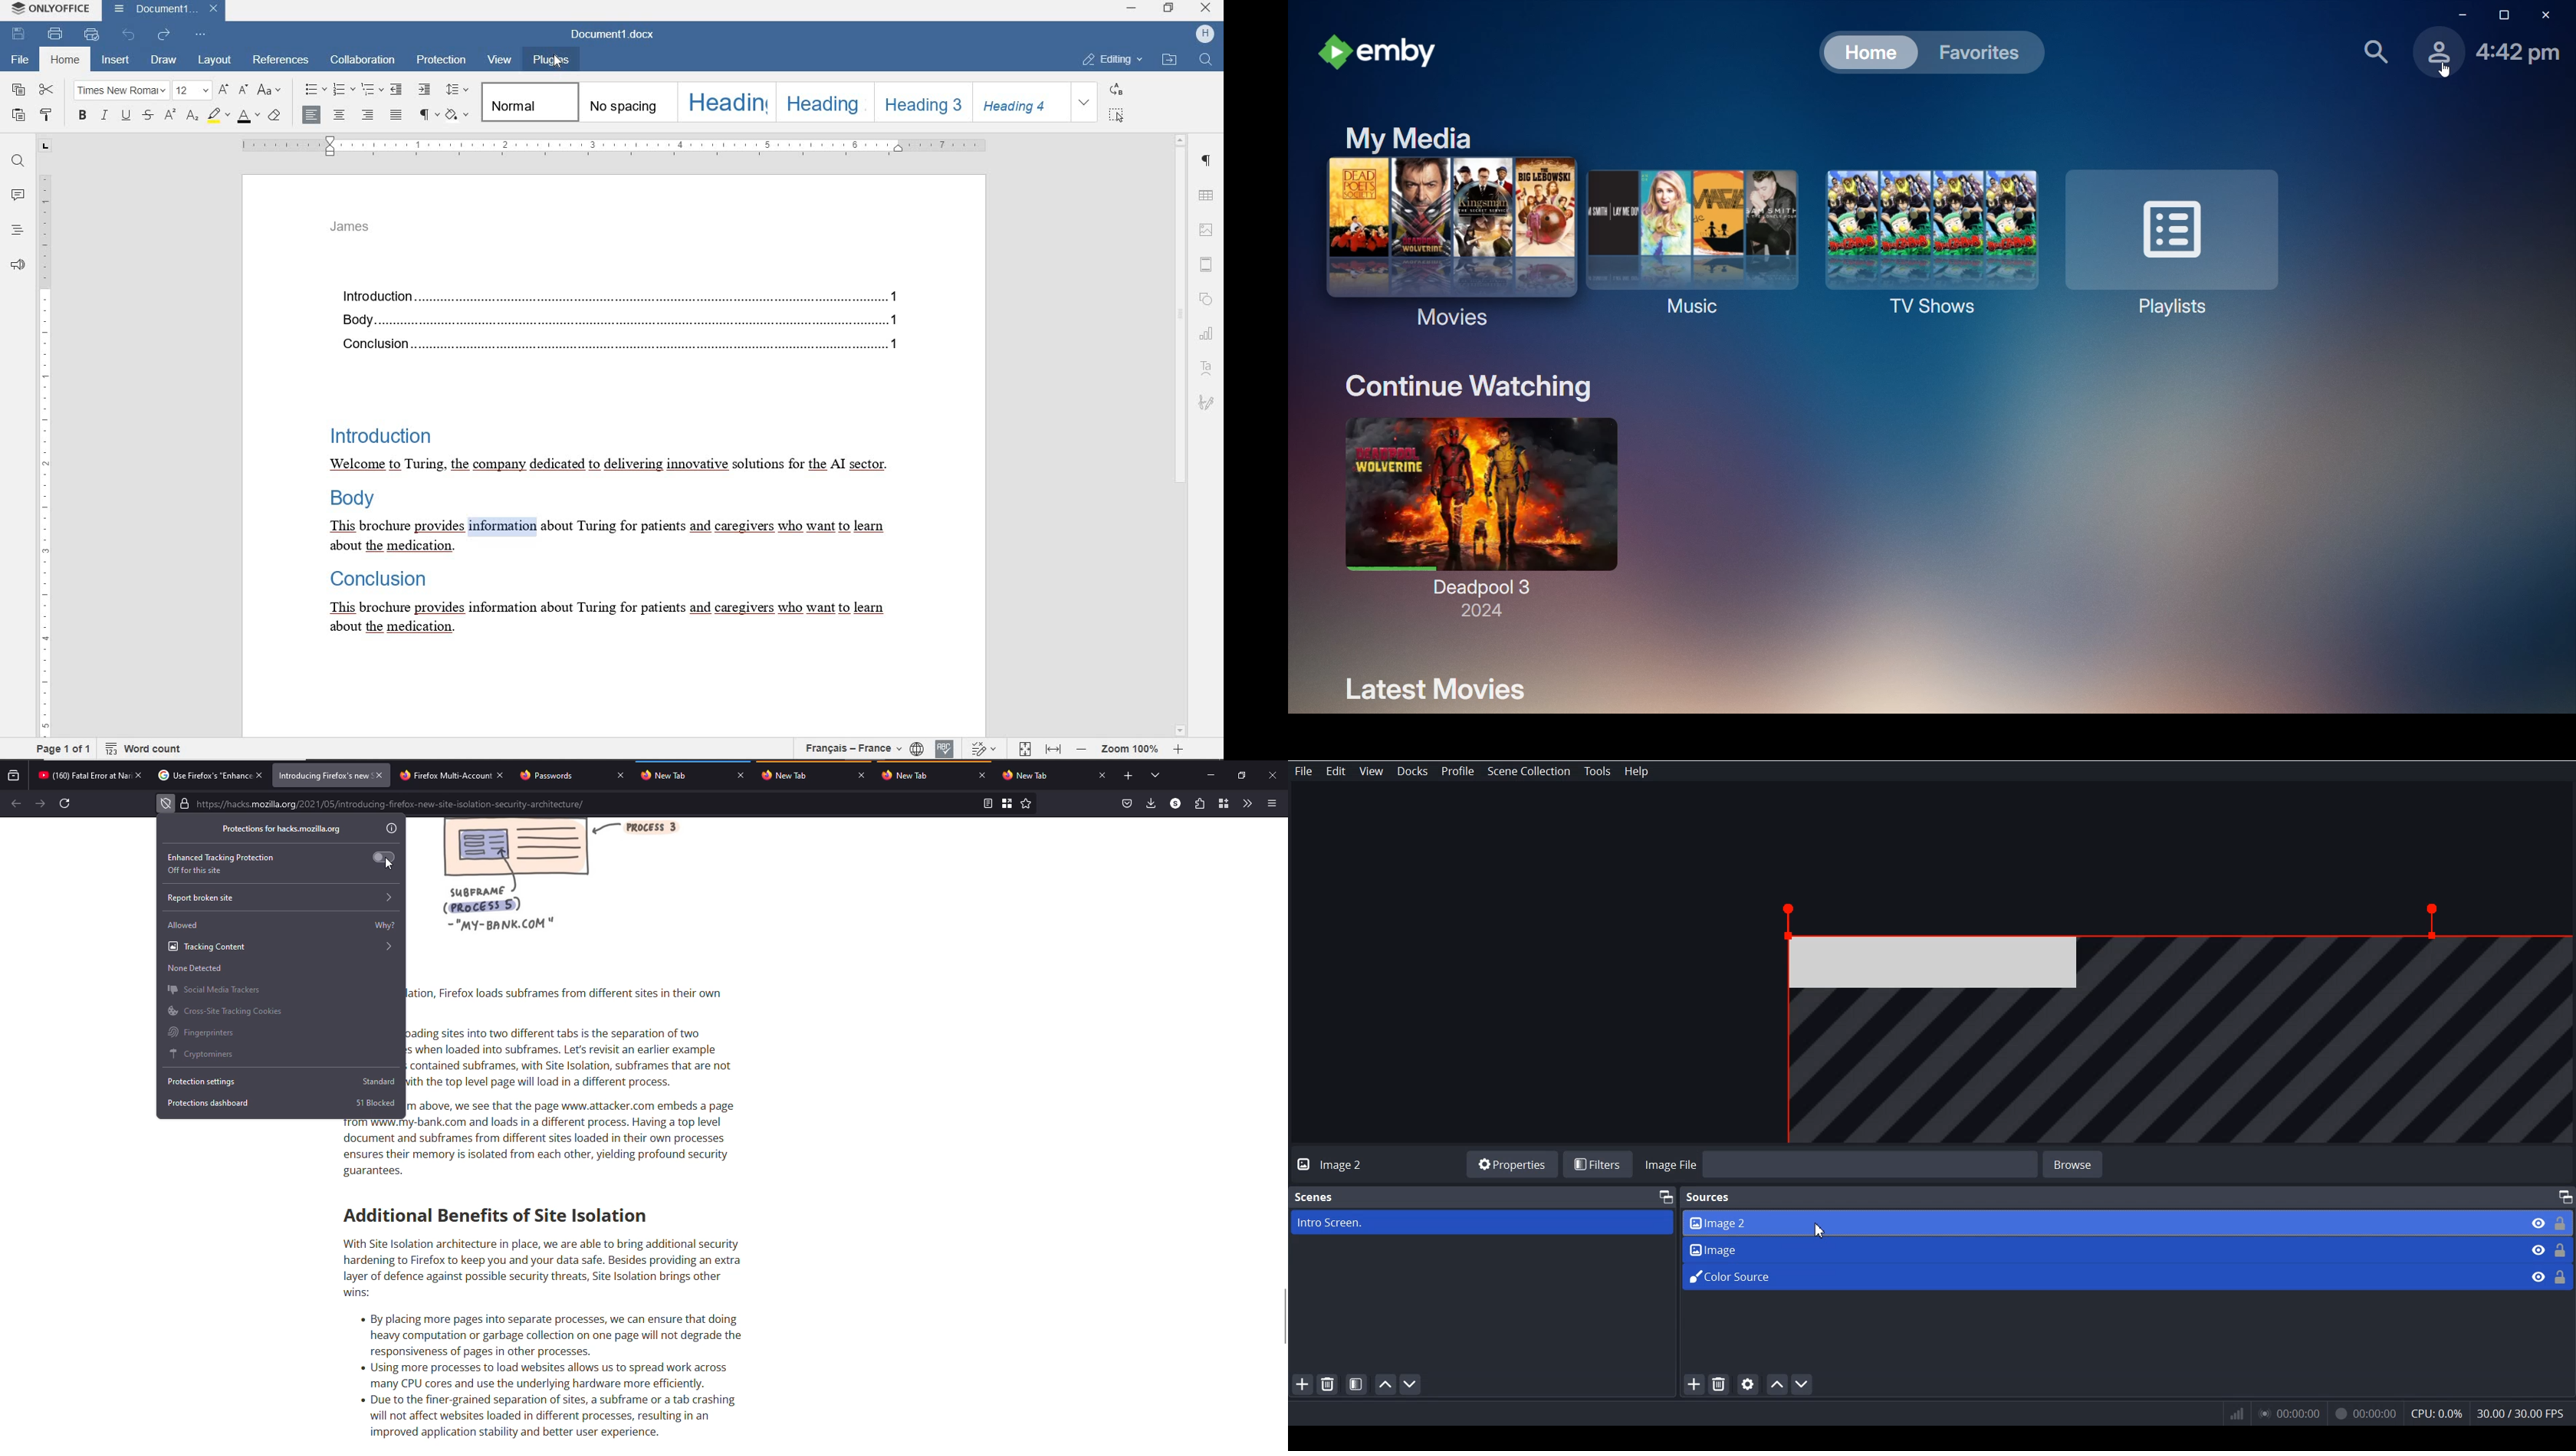  I want to click on container, so click(1224, 803).